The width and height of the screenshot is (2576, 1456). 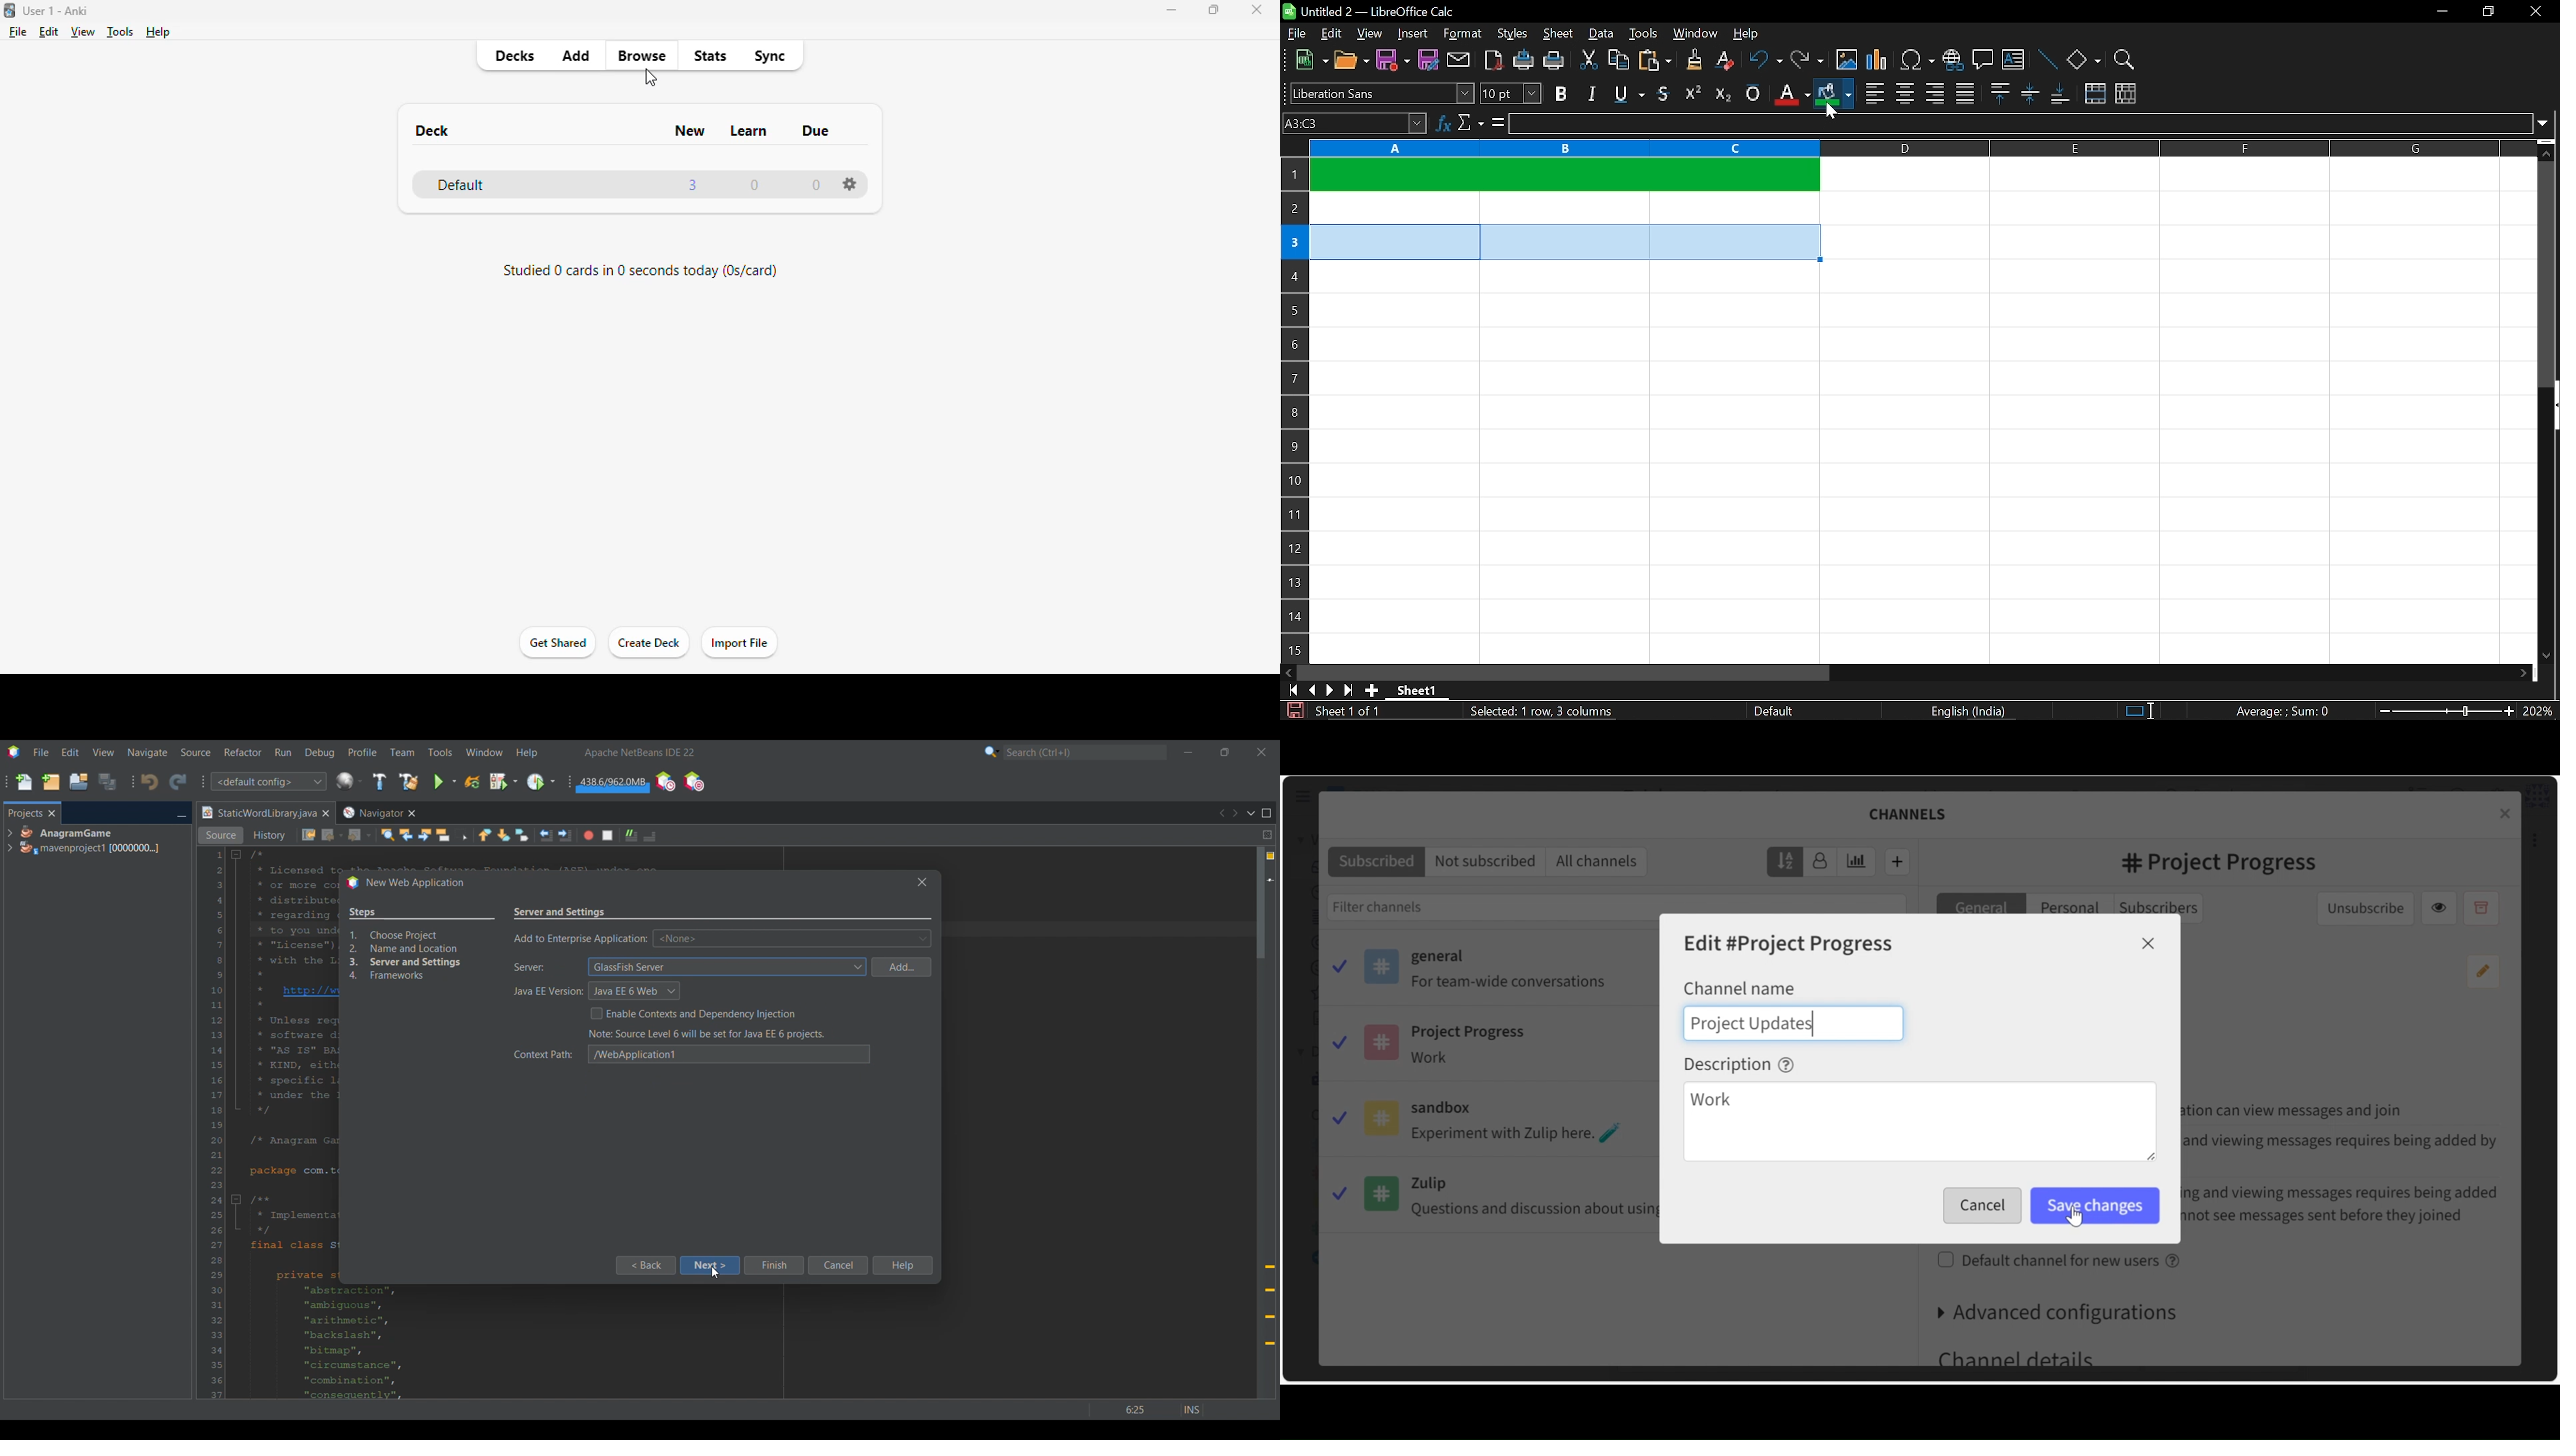 I want to click on paste, so click(x=1654, y=61).